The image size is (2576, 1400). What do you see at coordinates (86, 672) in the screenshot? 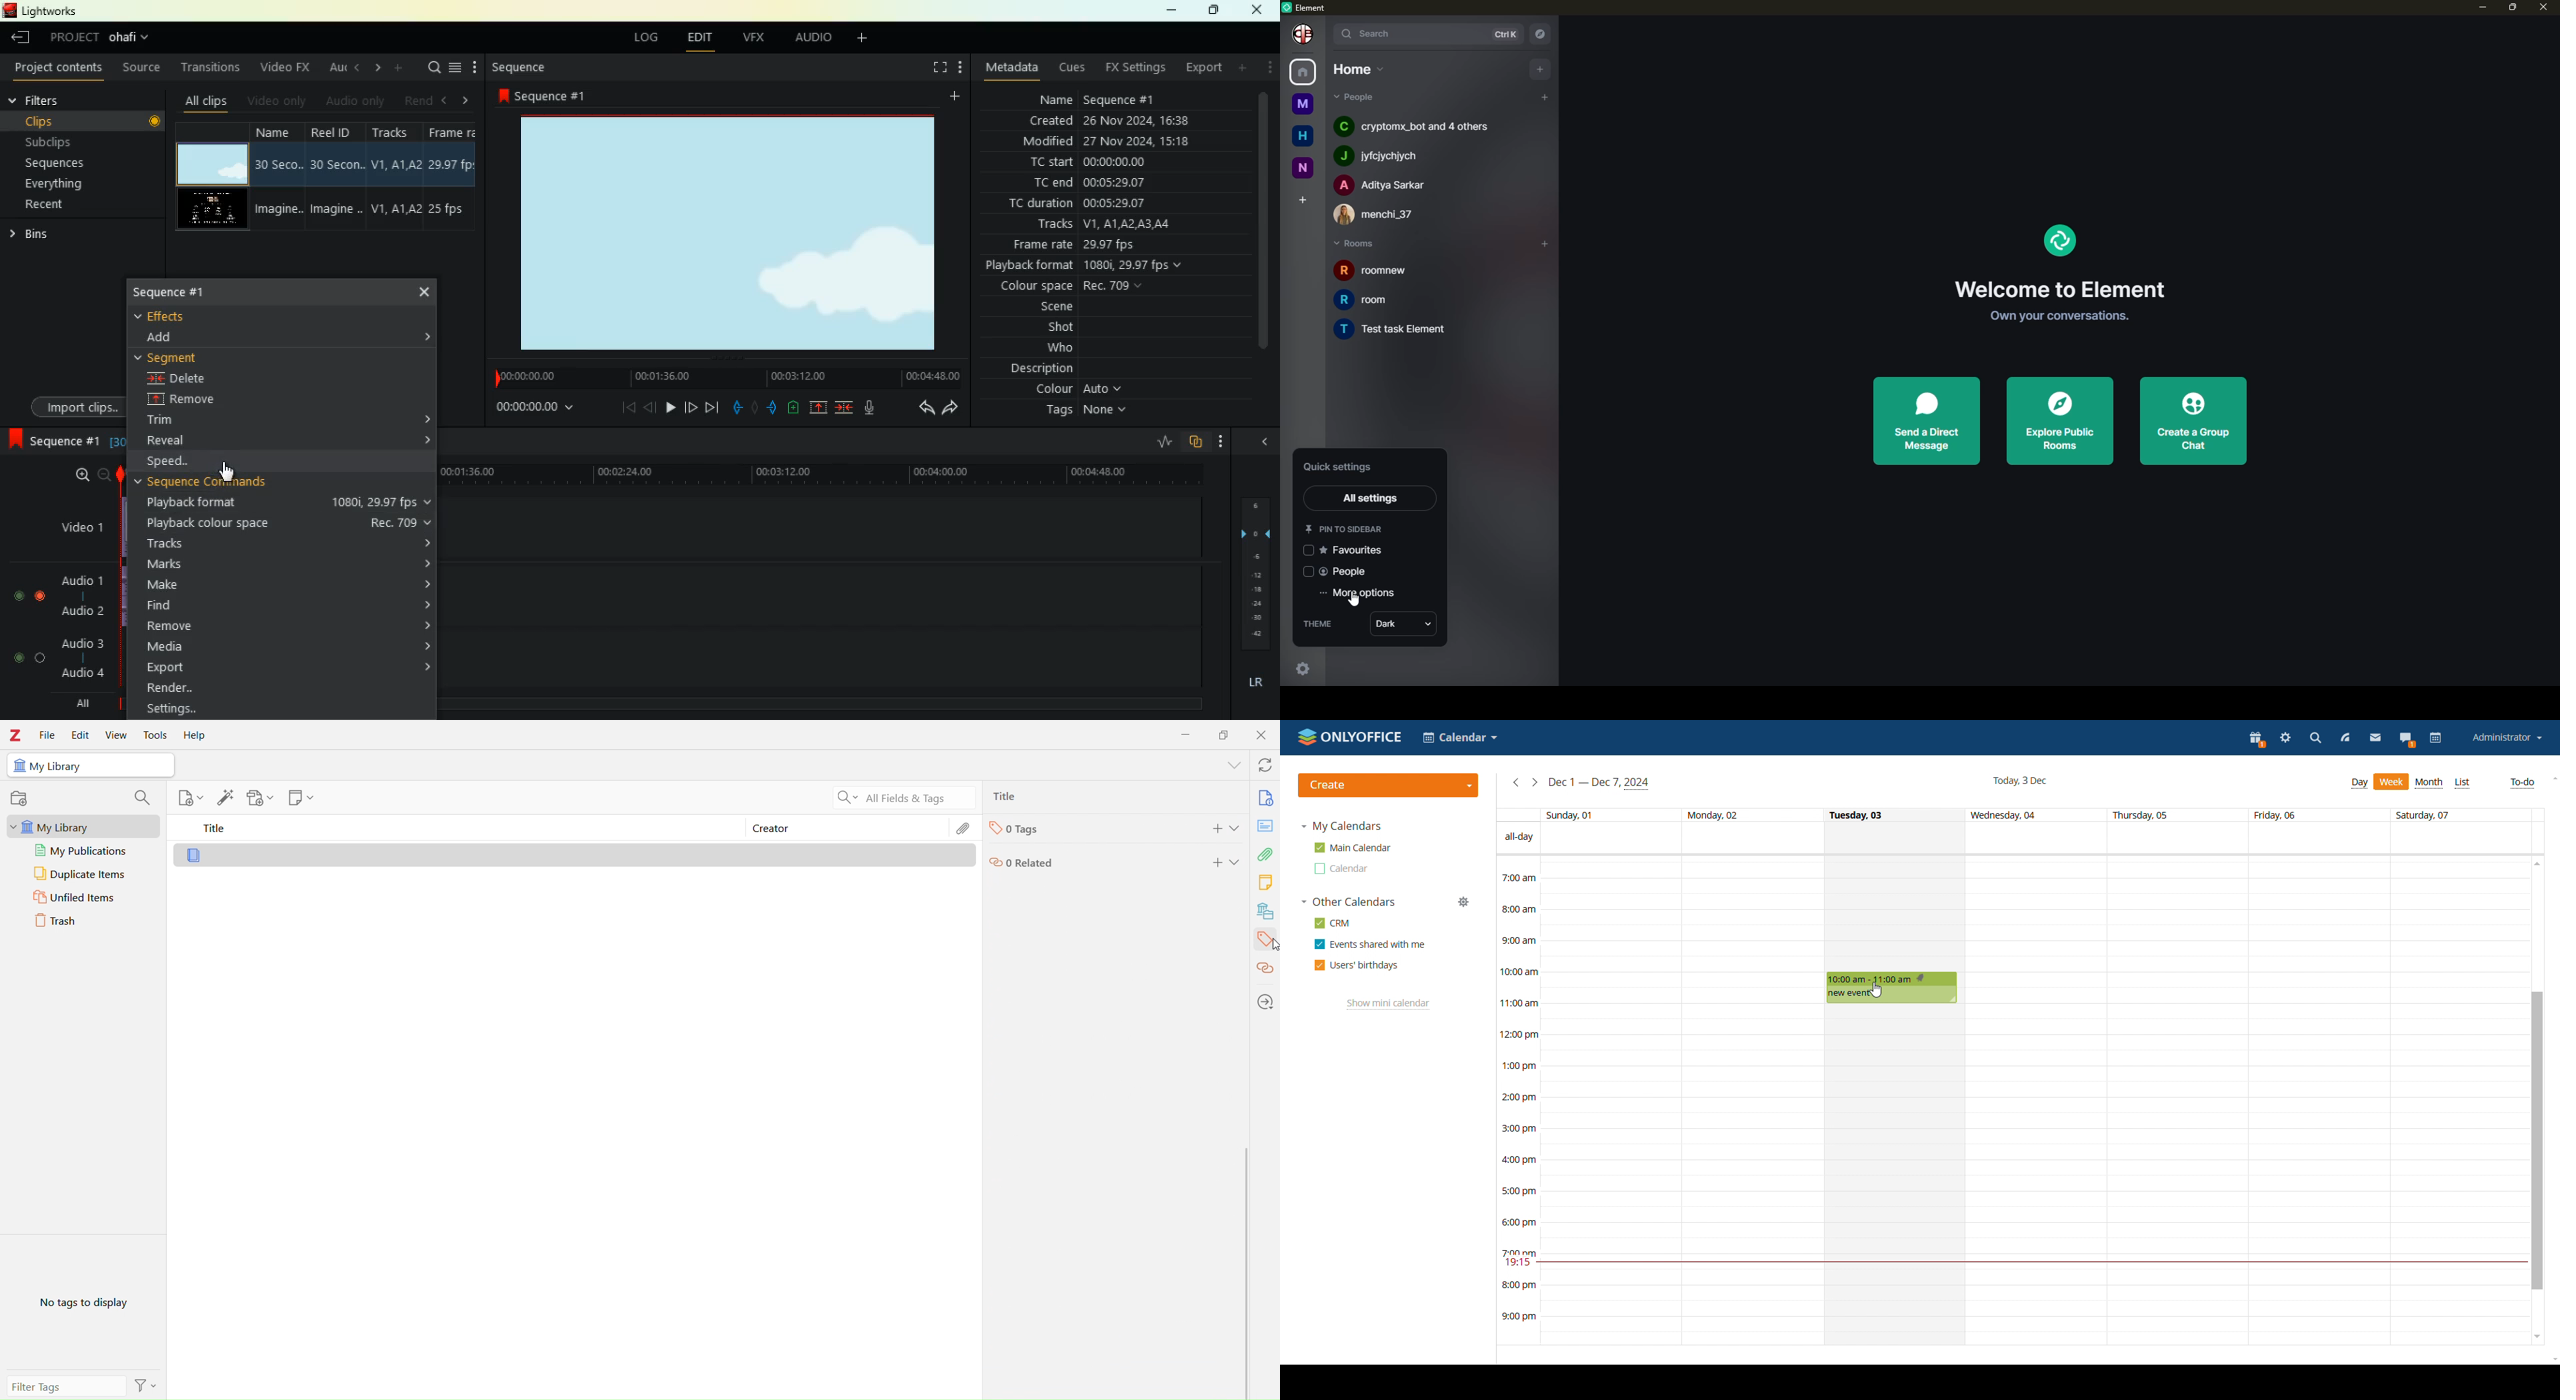
I see `audio4` at bounding box center [86, 672].